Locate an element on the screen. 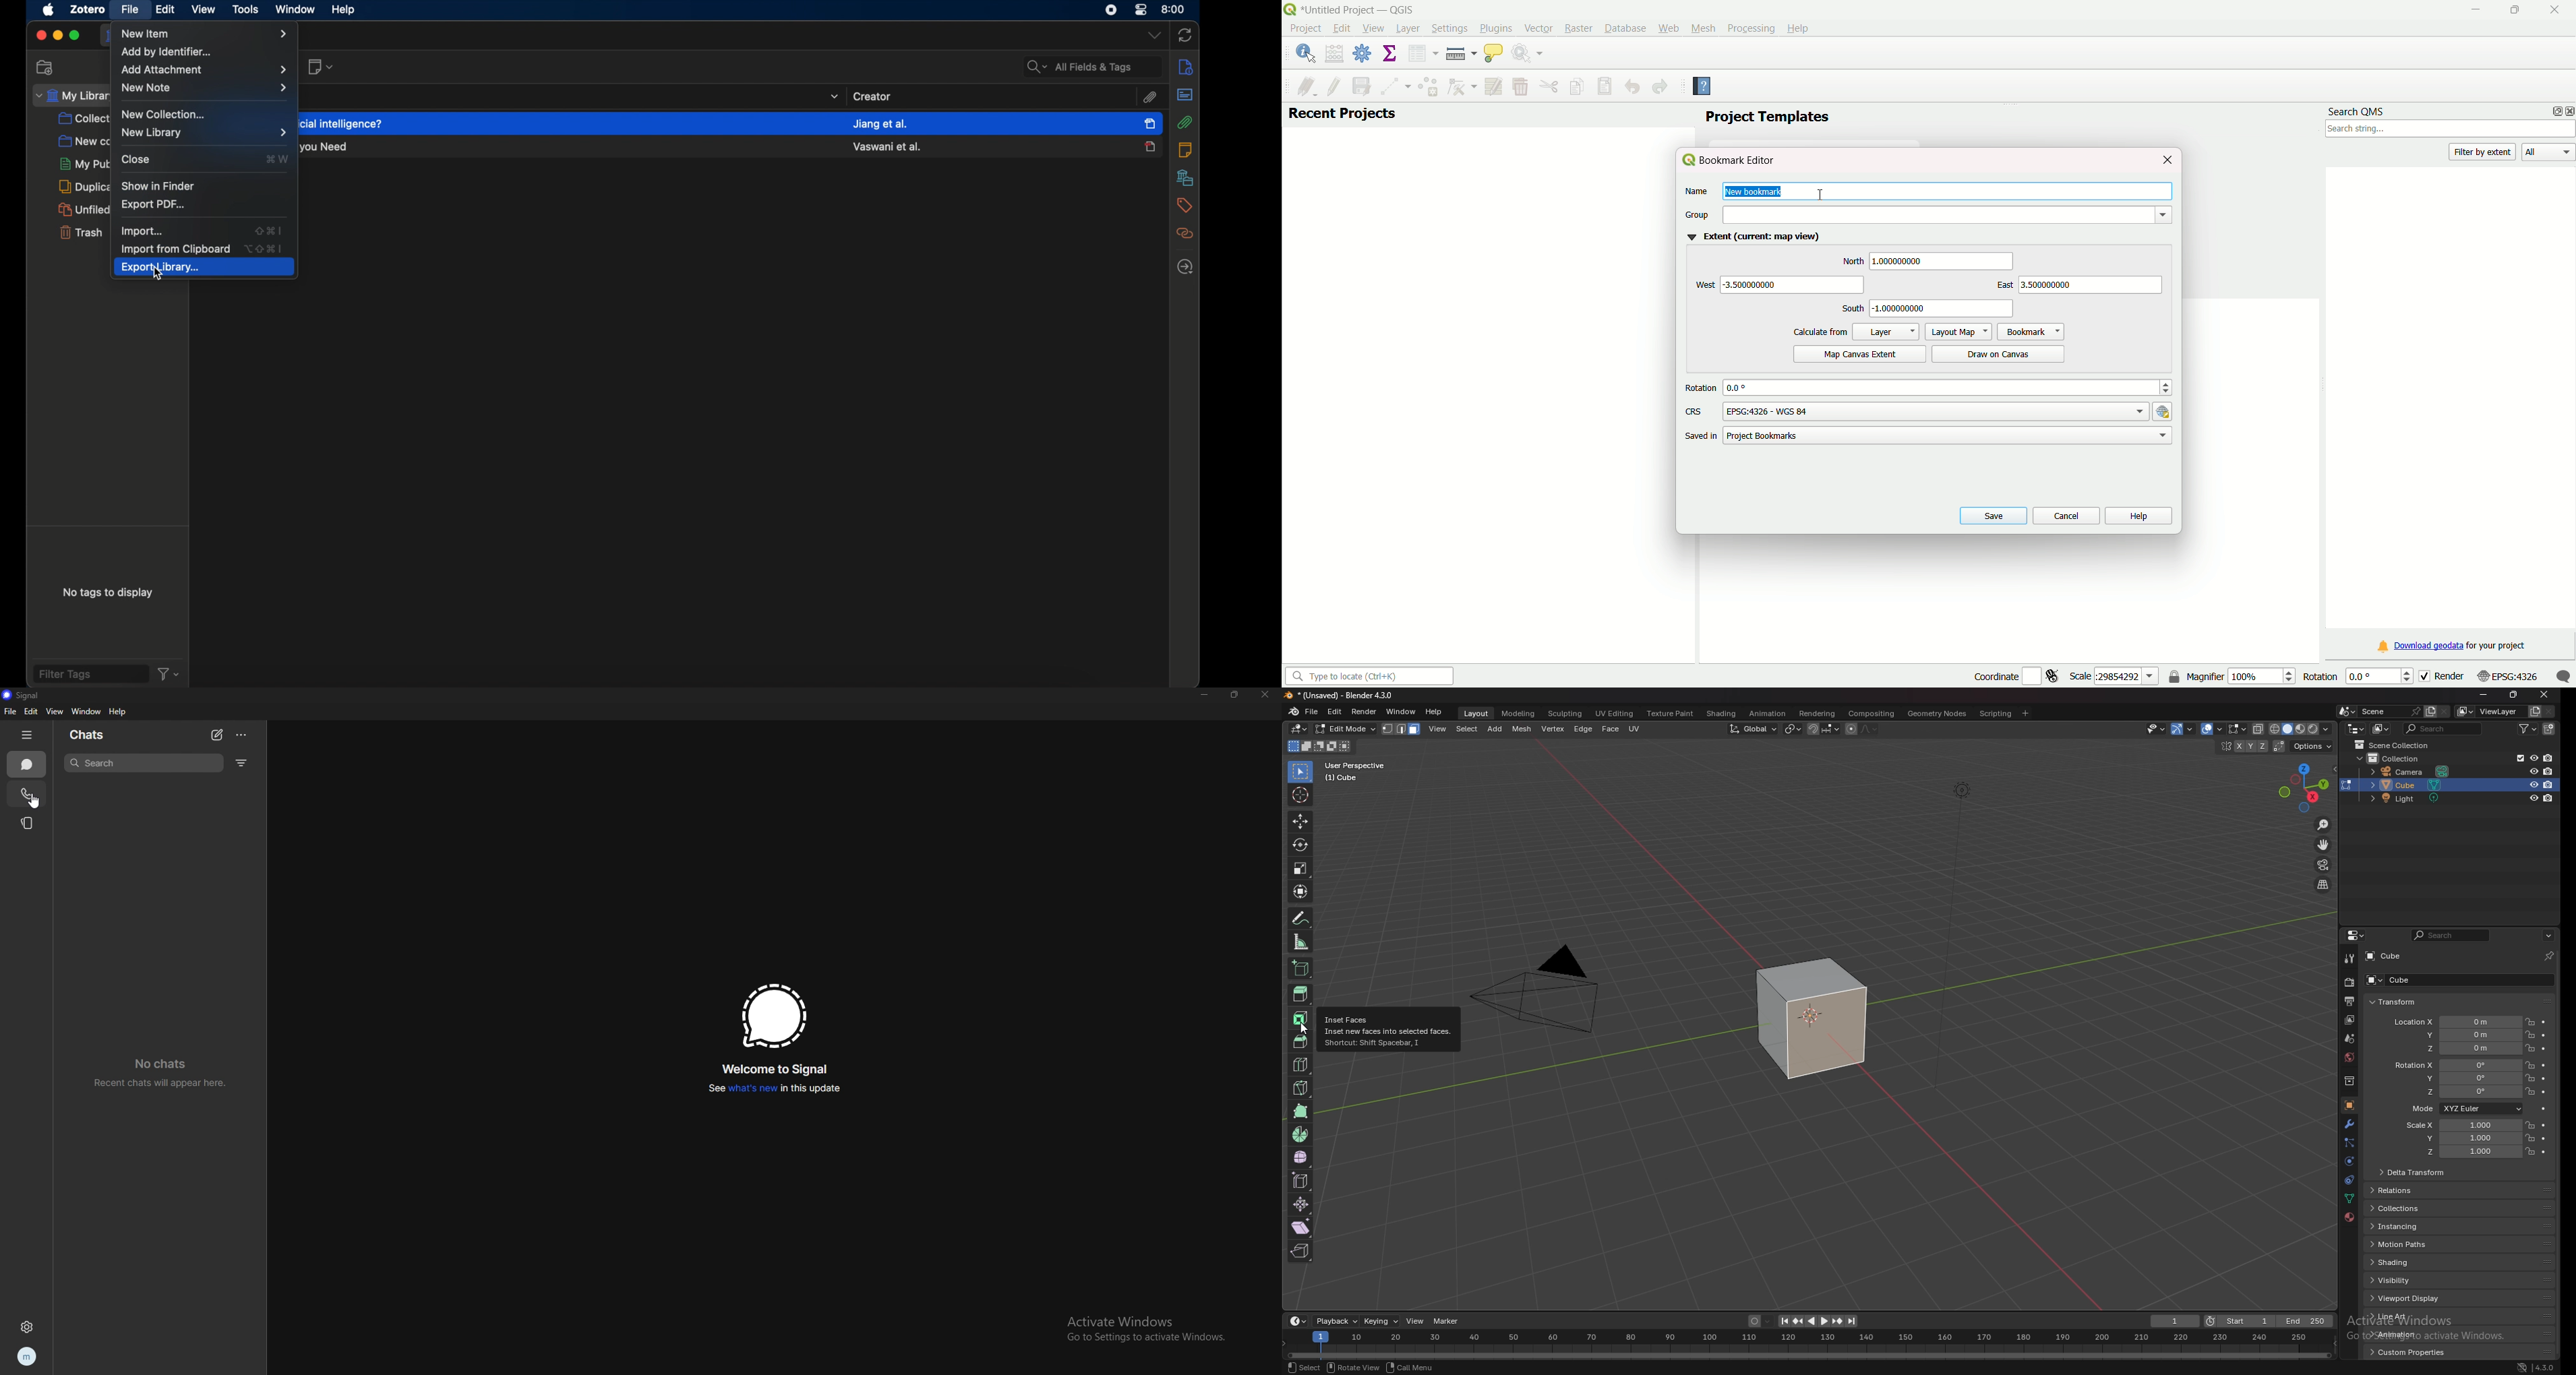  help is located at coordinates (118, 711).